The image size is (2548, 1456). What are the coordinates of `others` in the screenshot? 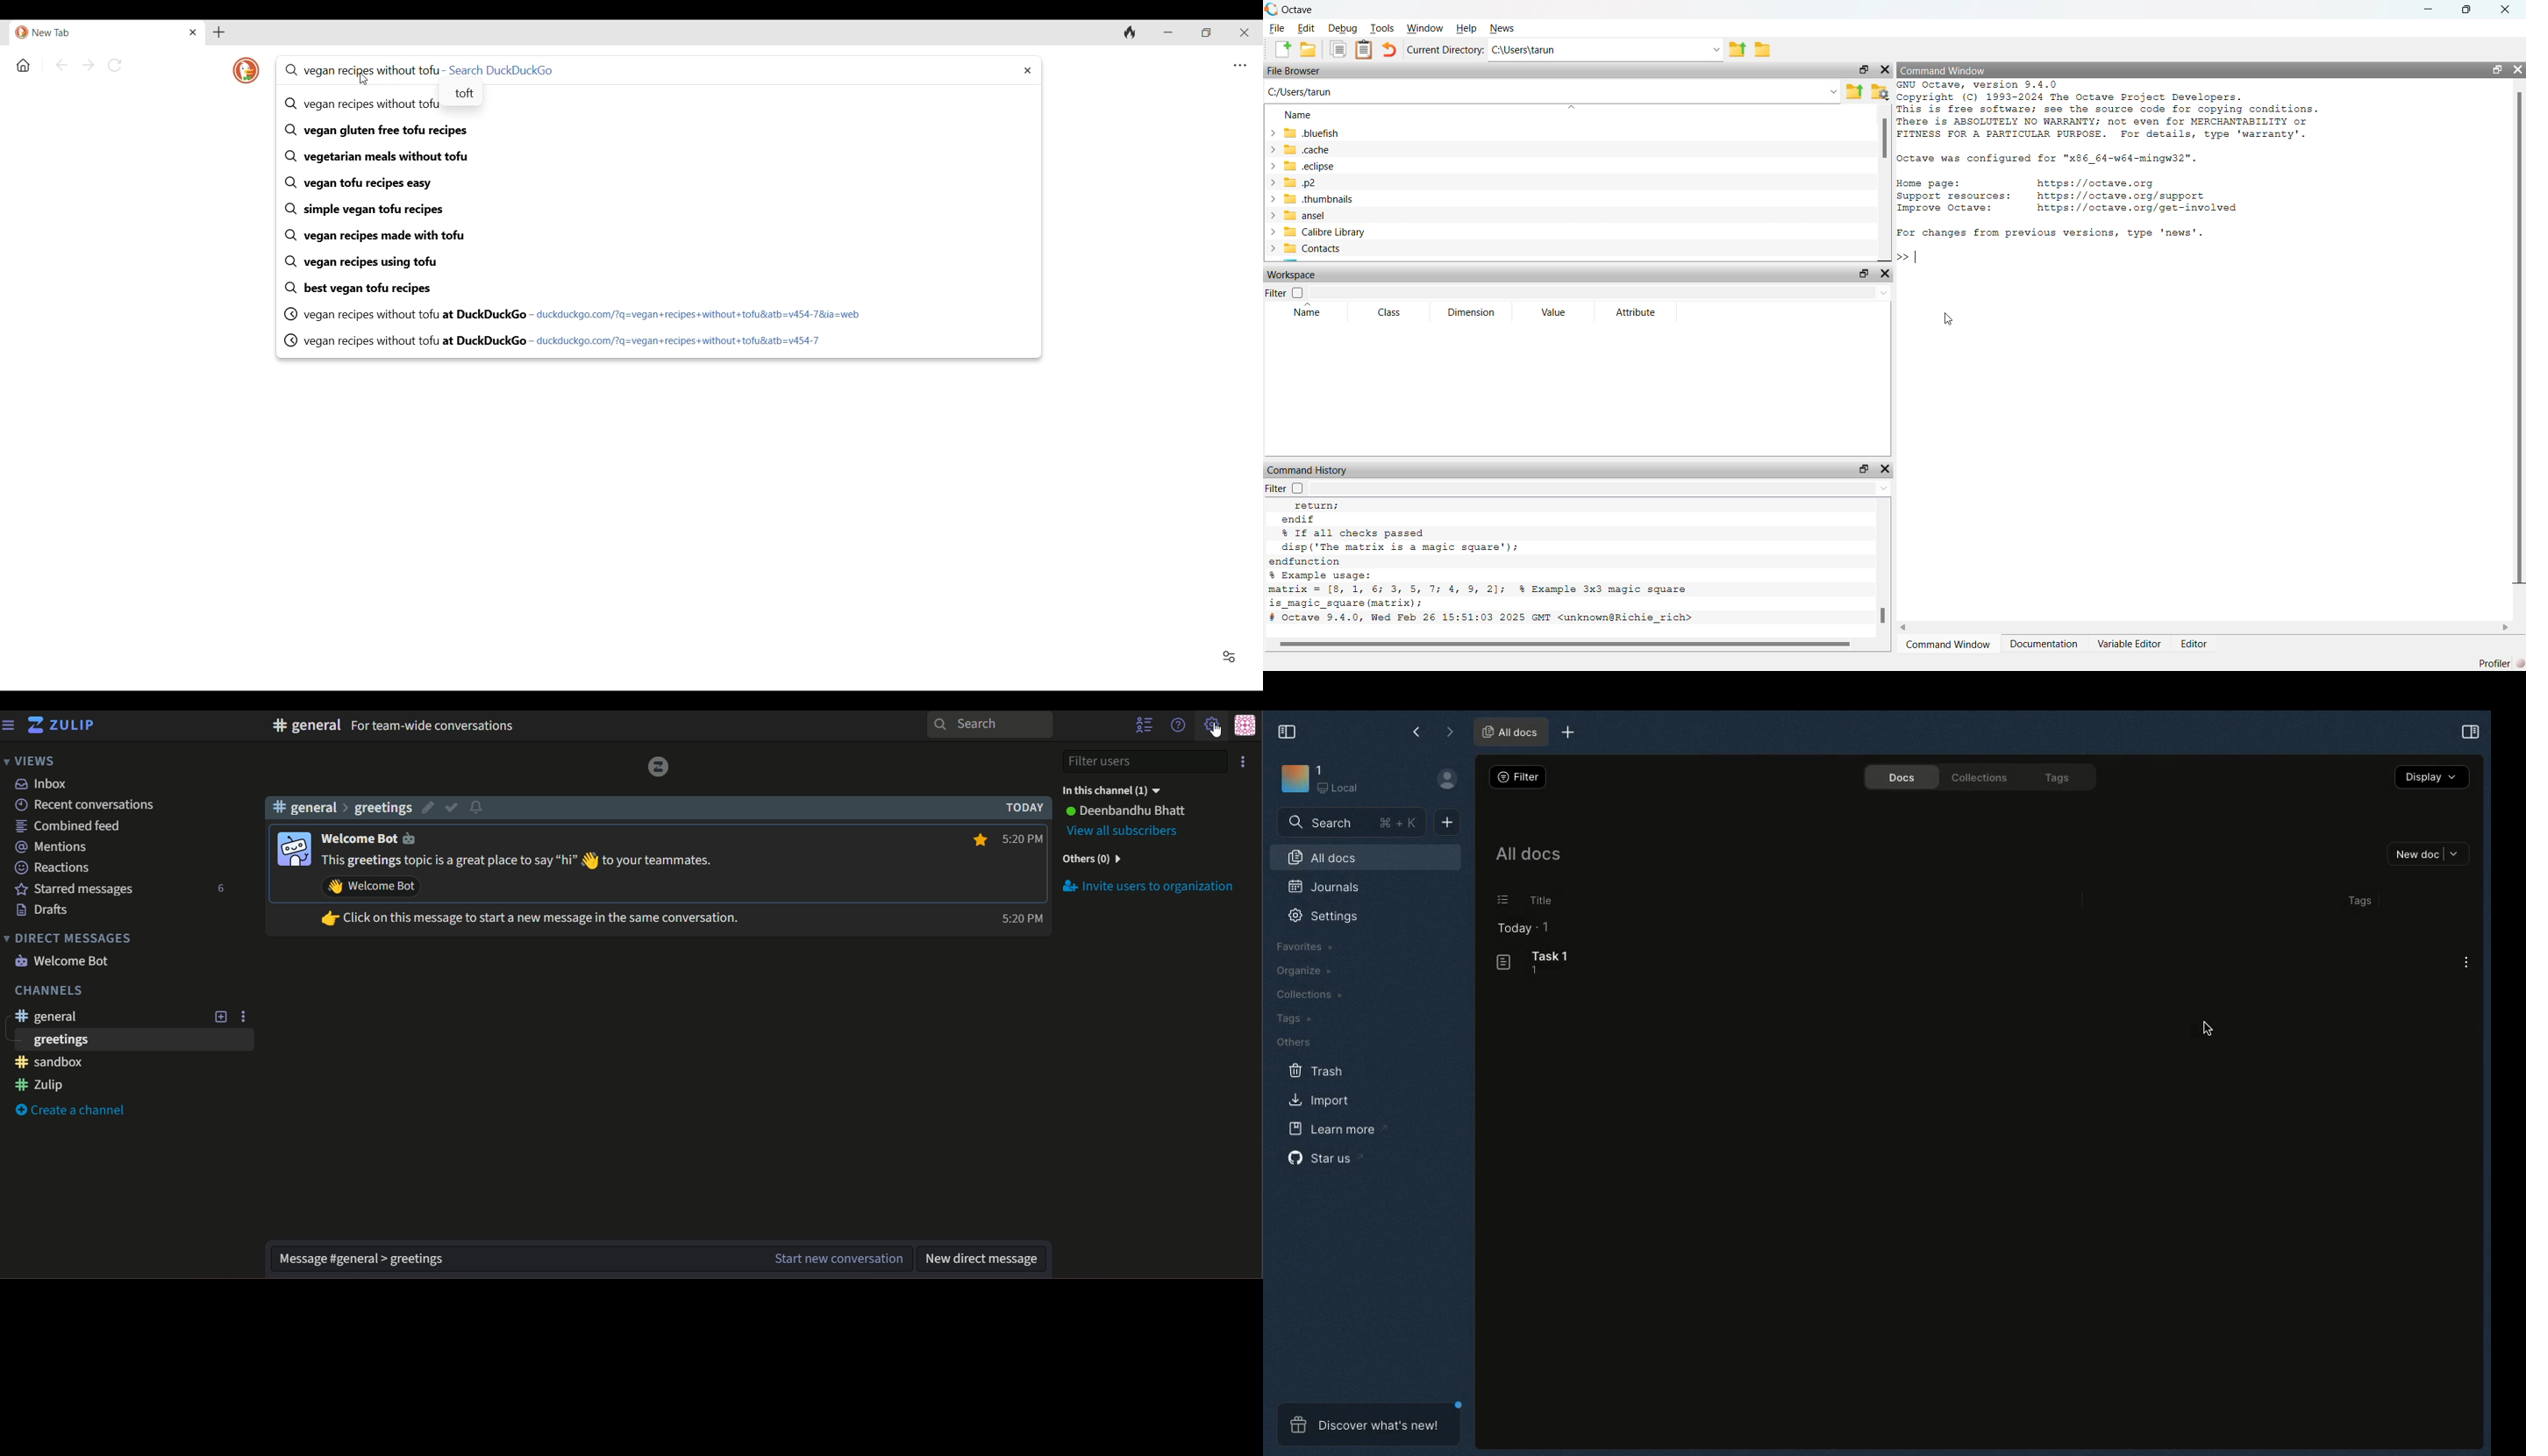 It's located at (1094, 860).